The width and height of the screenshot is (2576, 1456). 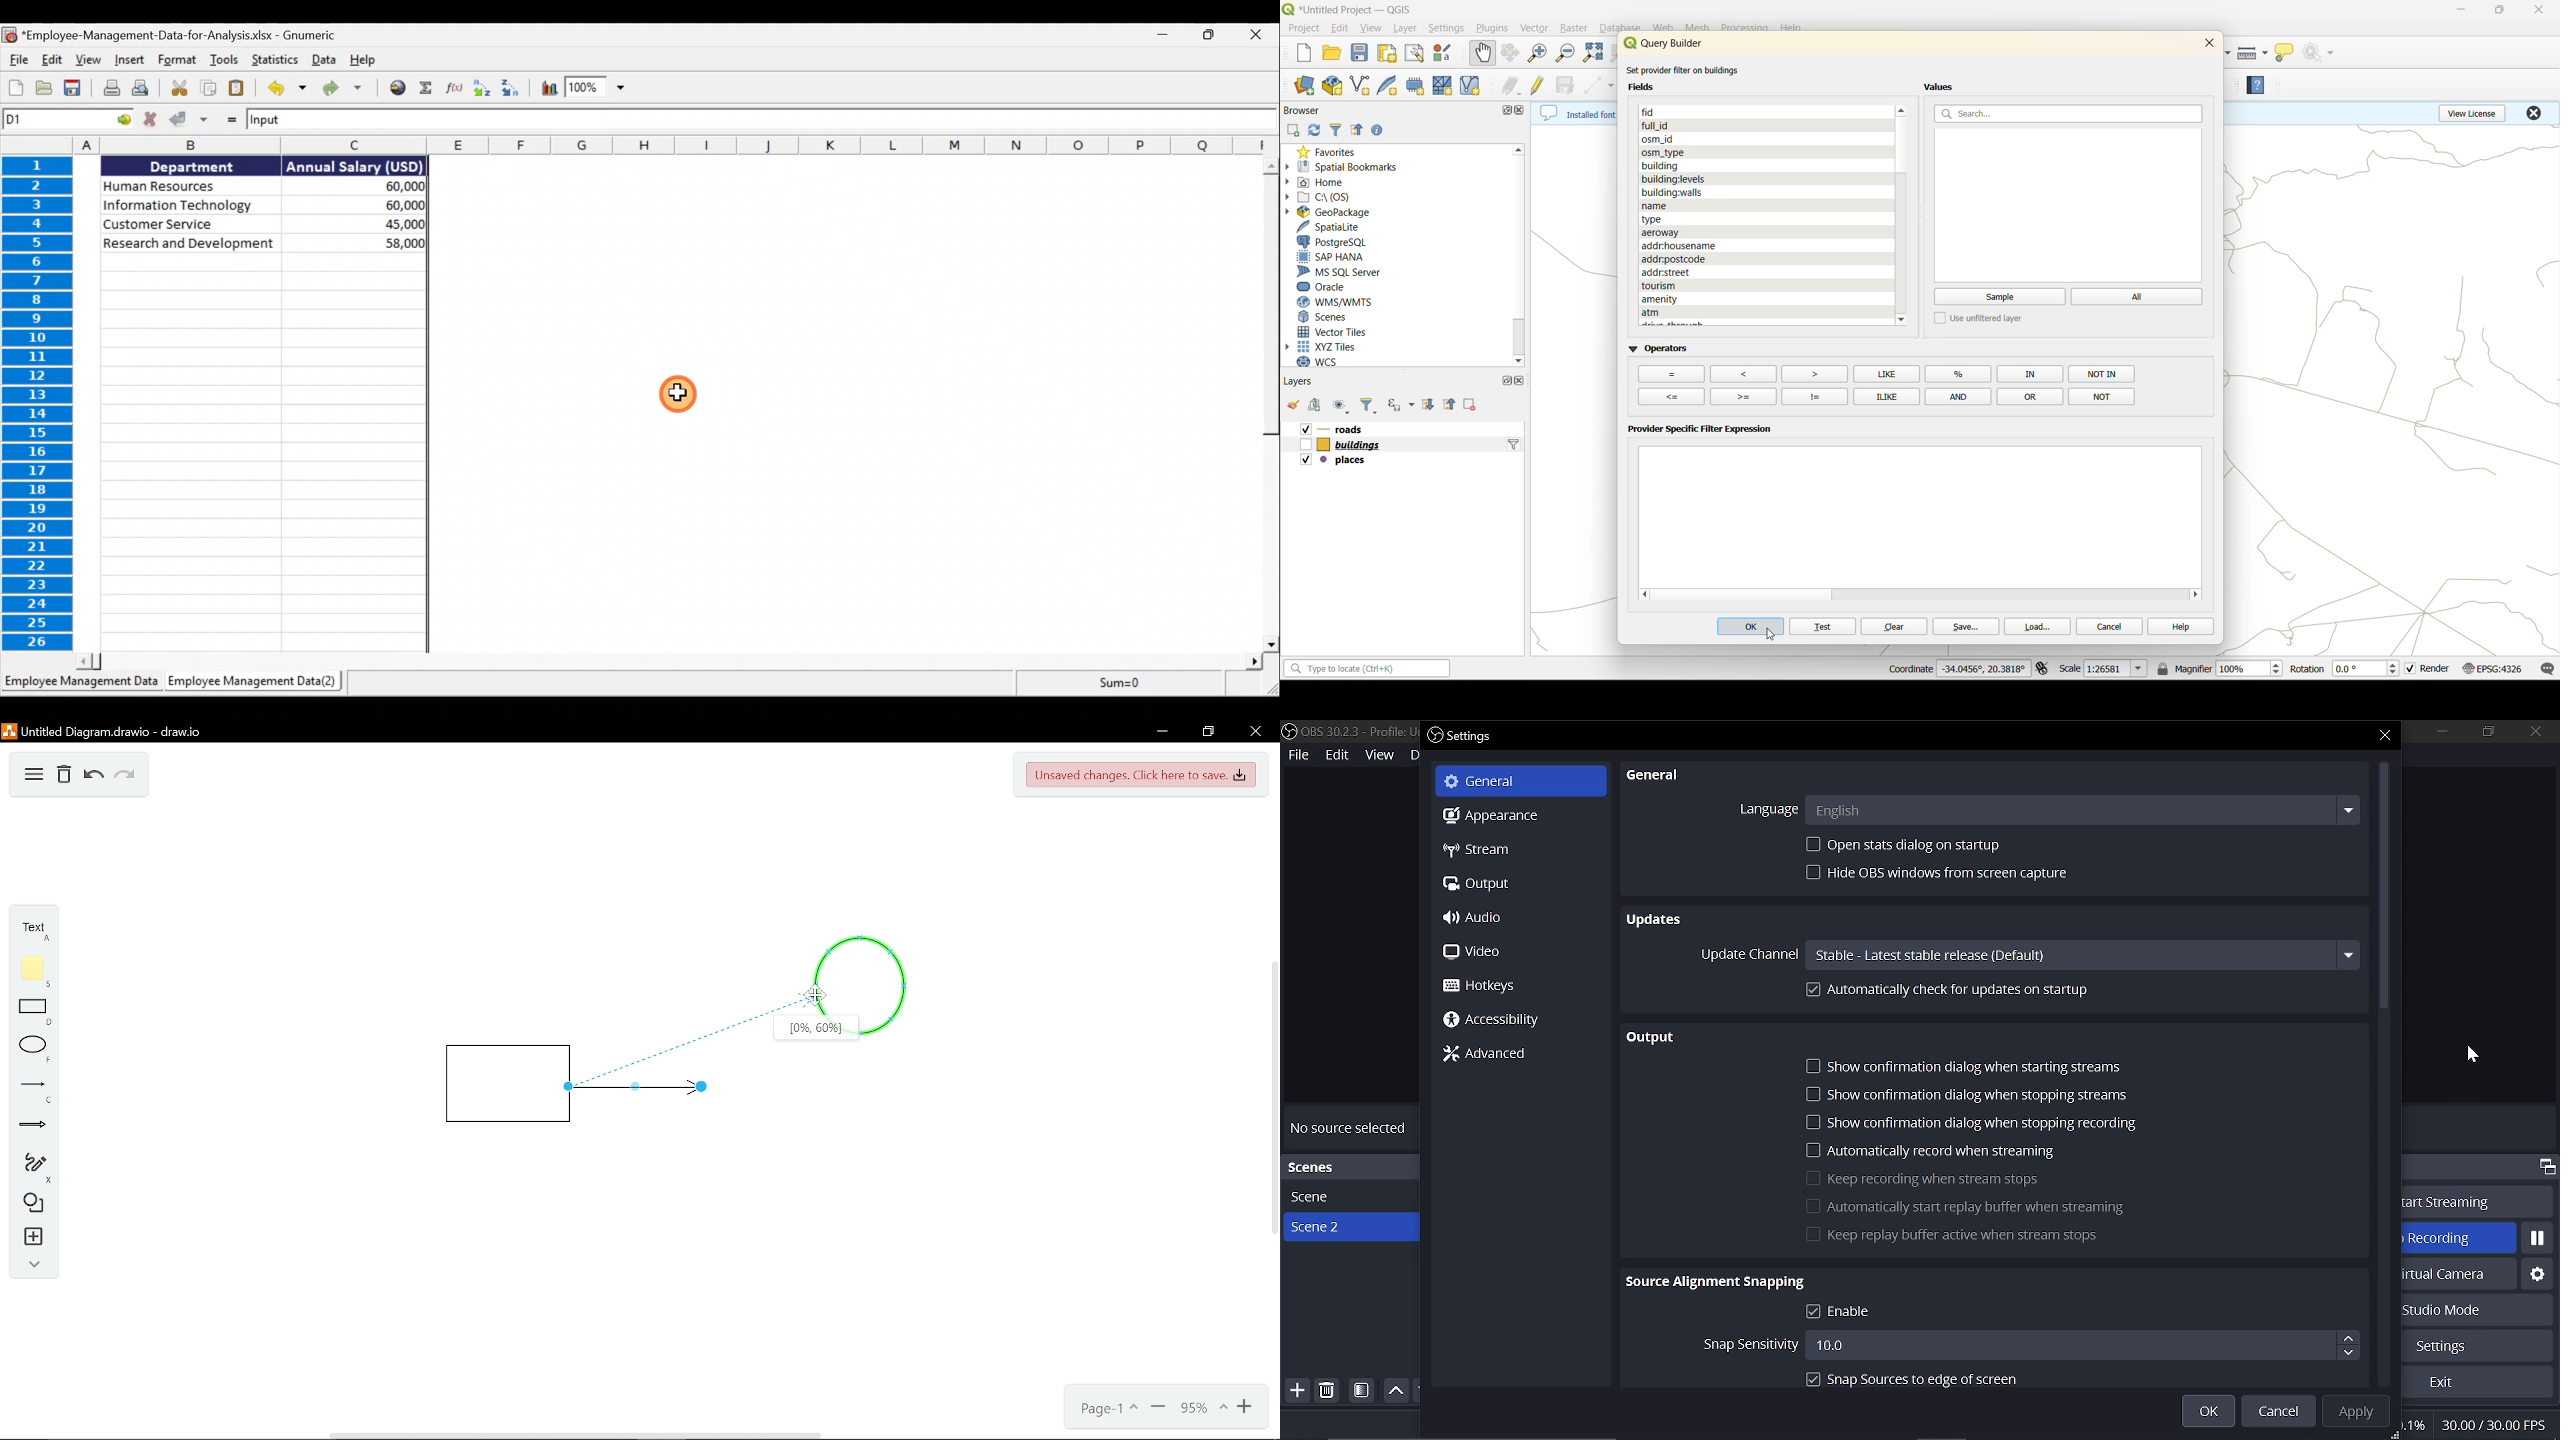 I want to click on show layout, so click(x=1415, y=55).